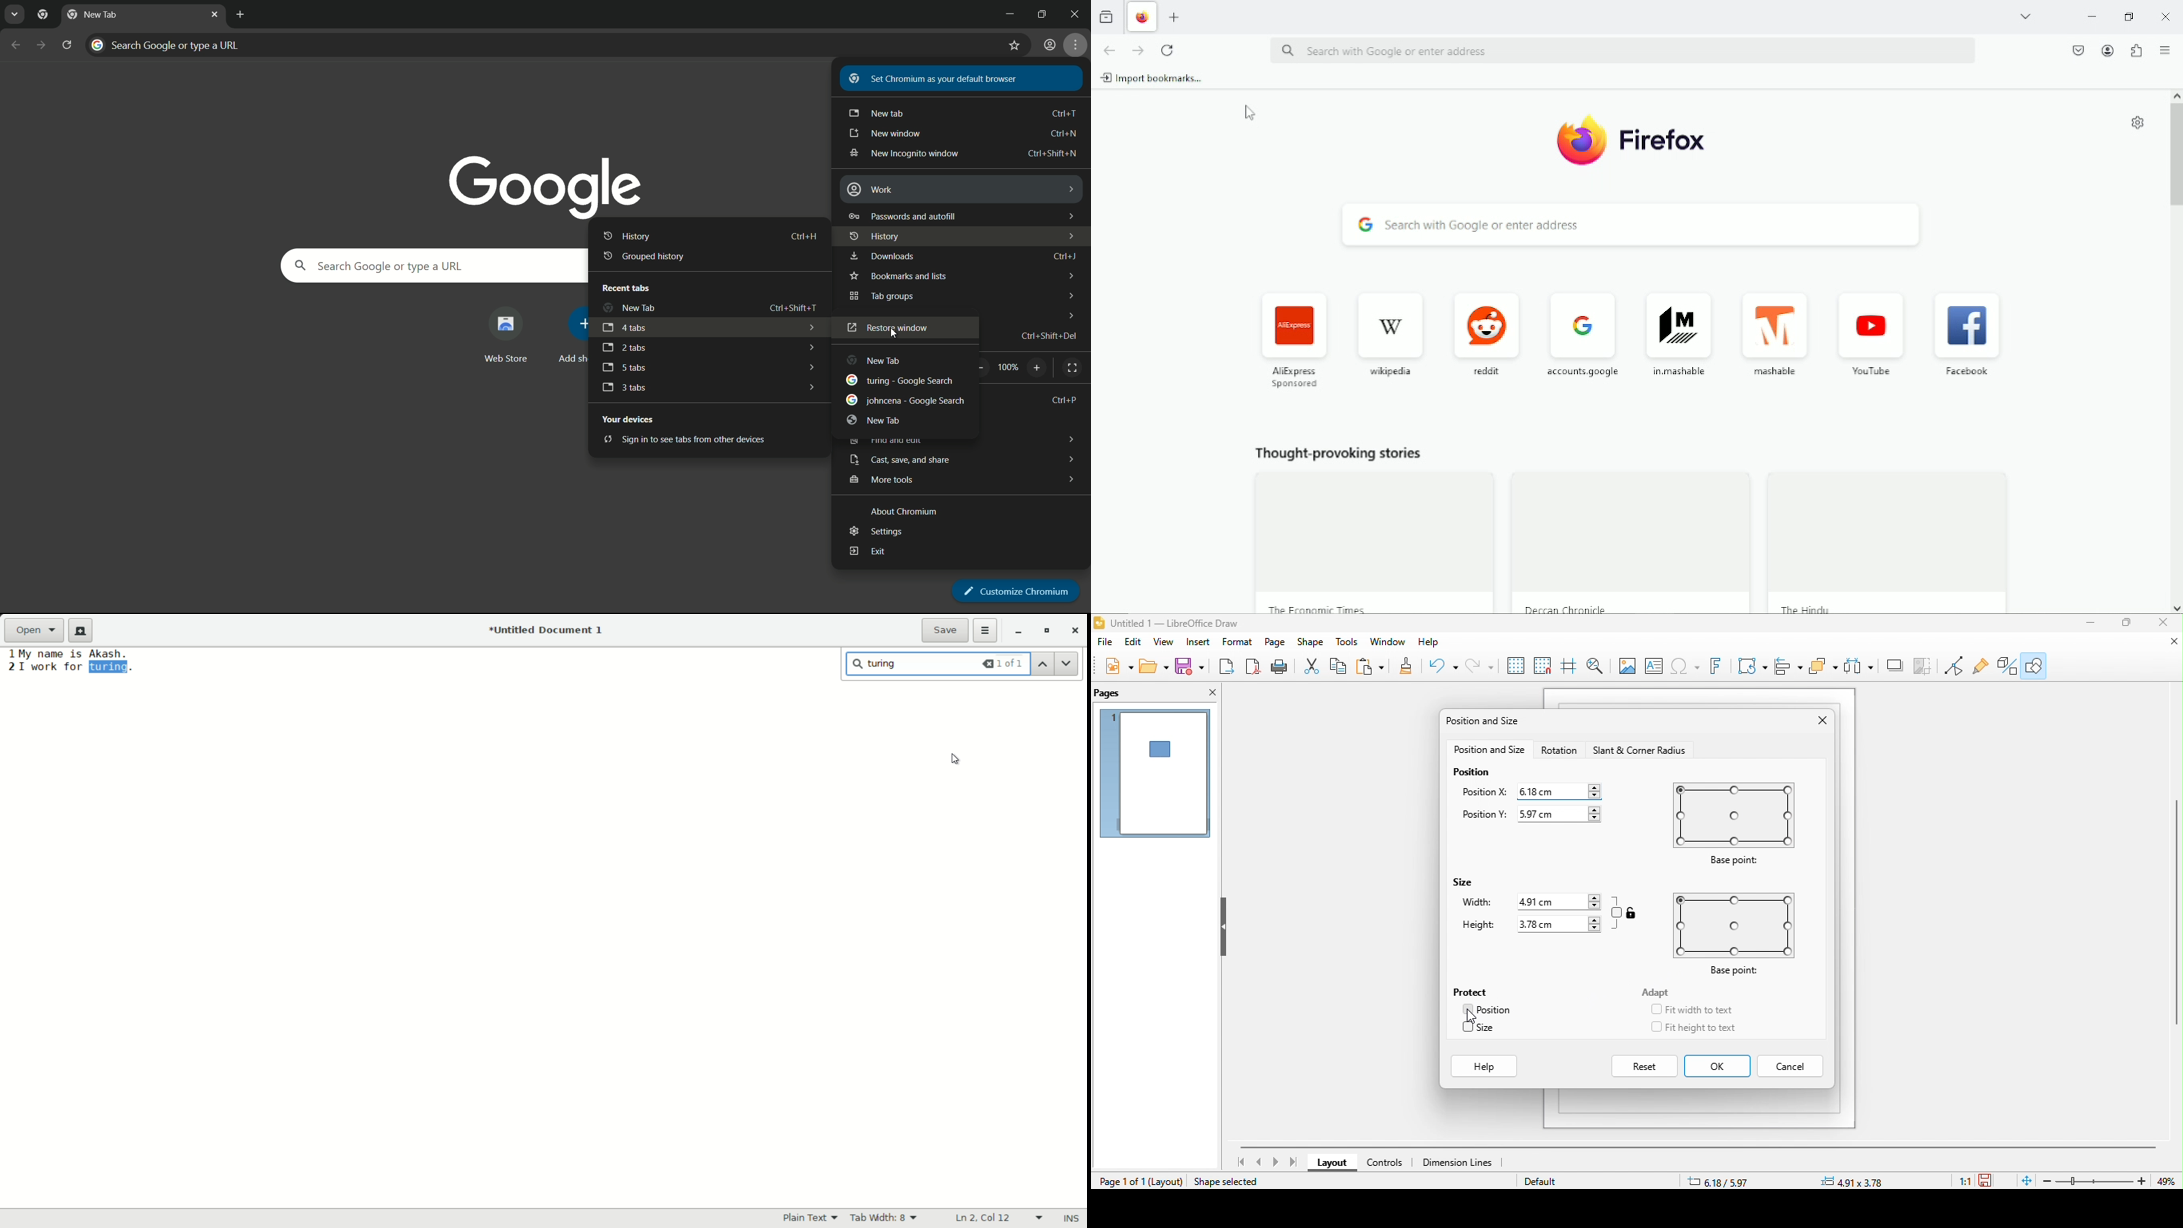  What do you see at coordinates (885, 480) in the screenshot?
I see `more tools` at bounding box center [885, 480].